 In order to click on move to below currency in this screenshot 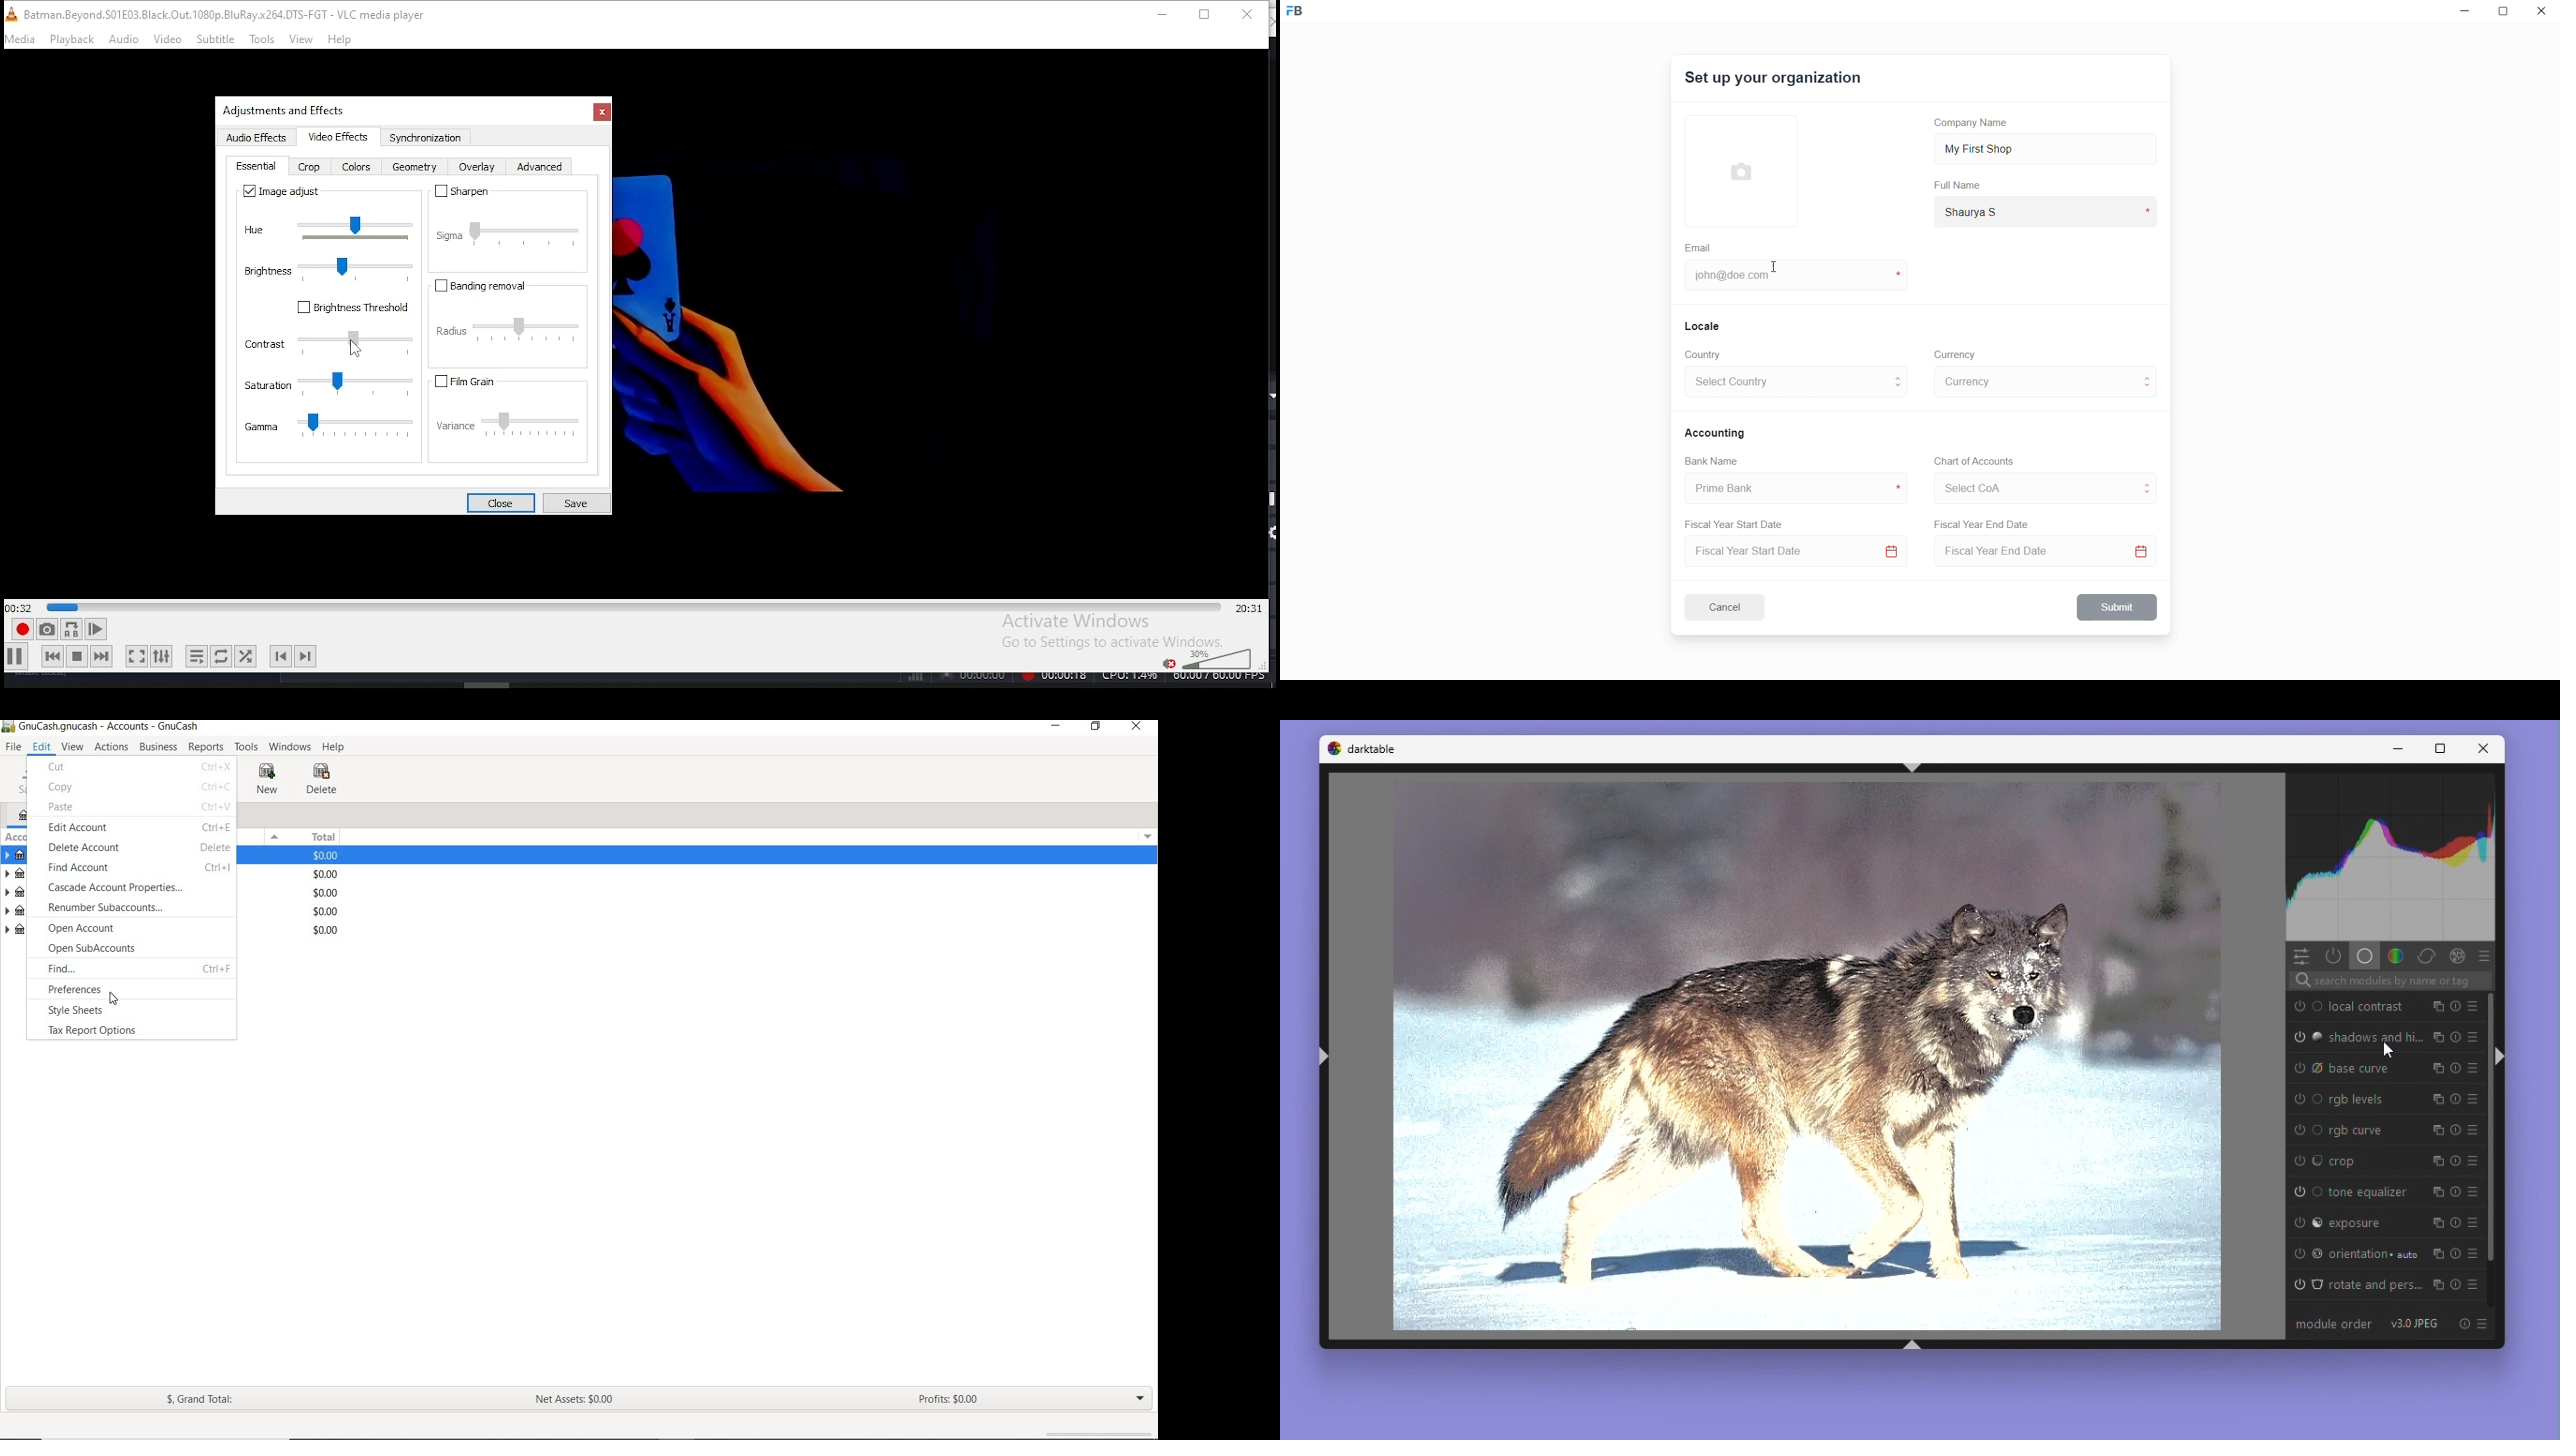, I will do `click(2150, 389)`.